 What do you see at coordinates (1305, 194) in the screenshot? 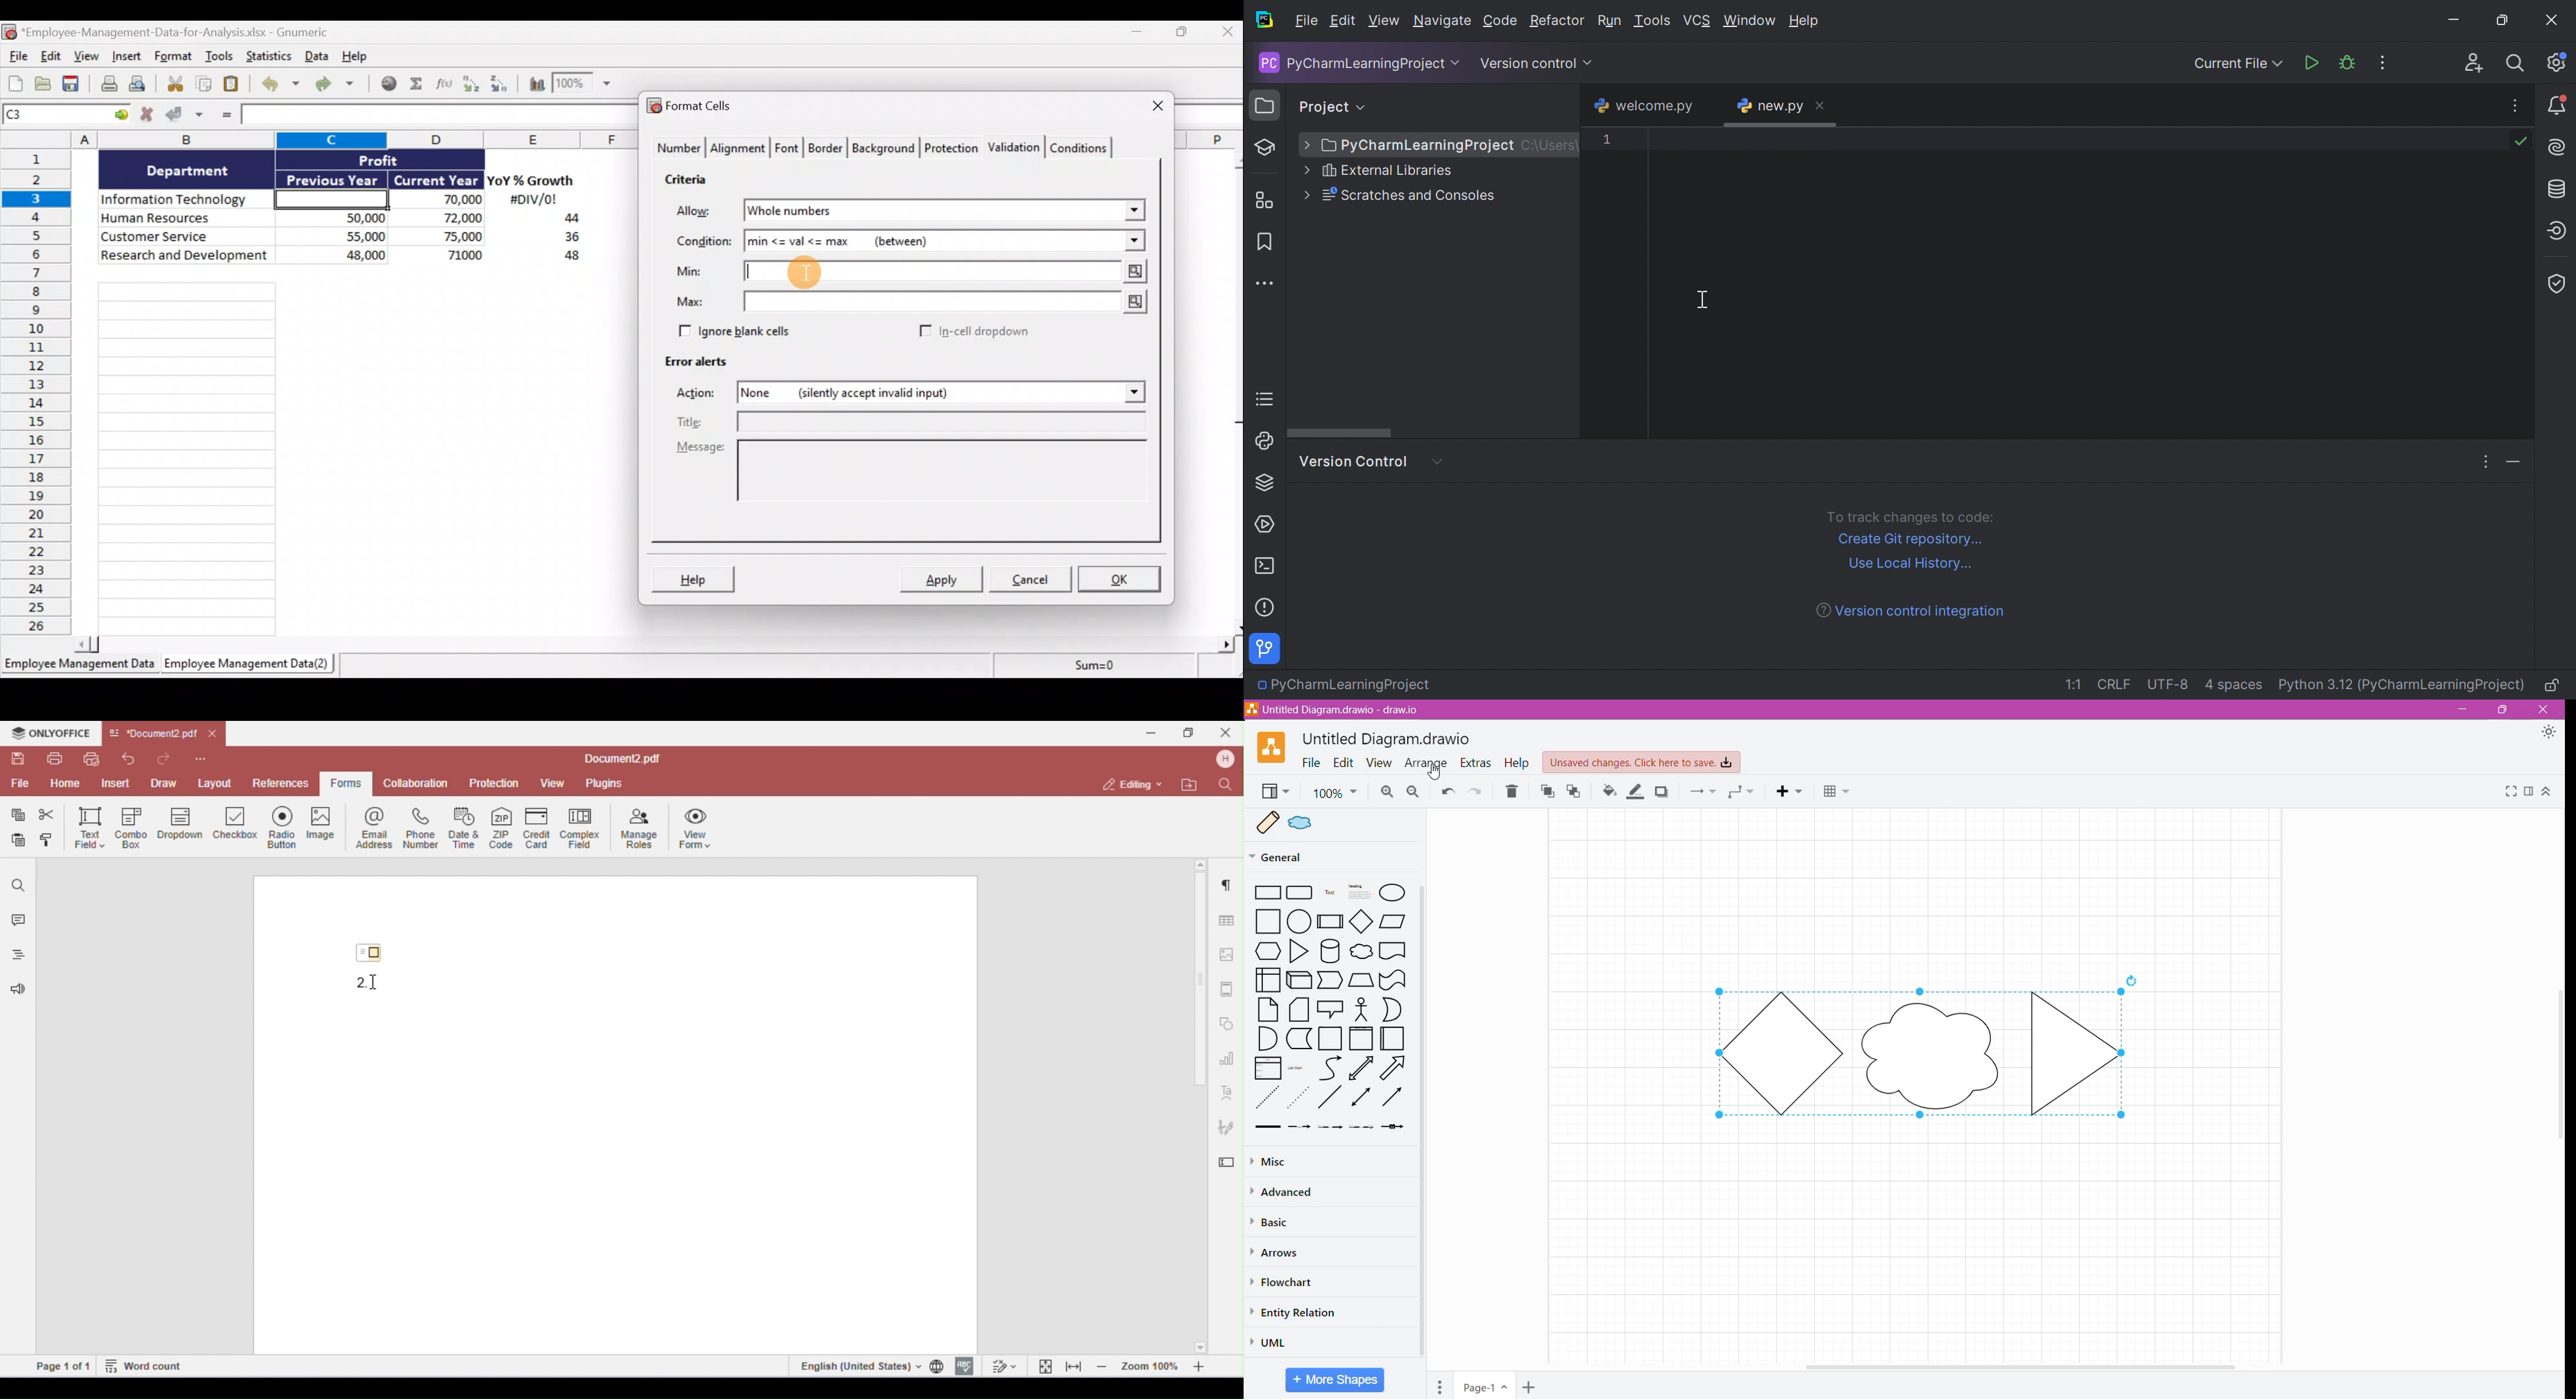
I see `Drop down` at bounding box center [1305, 194].